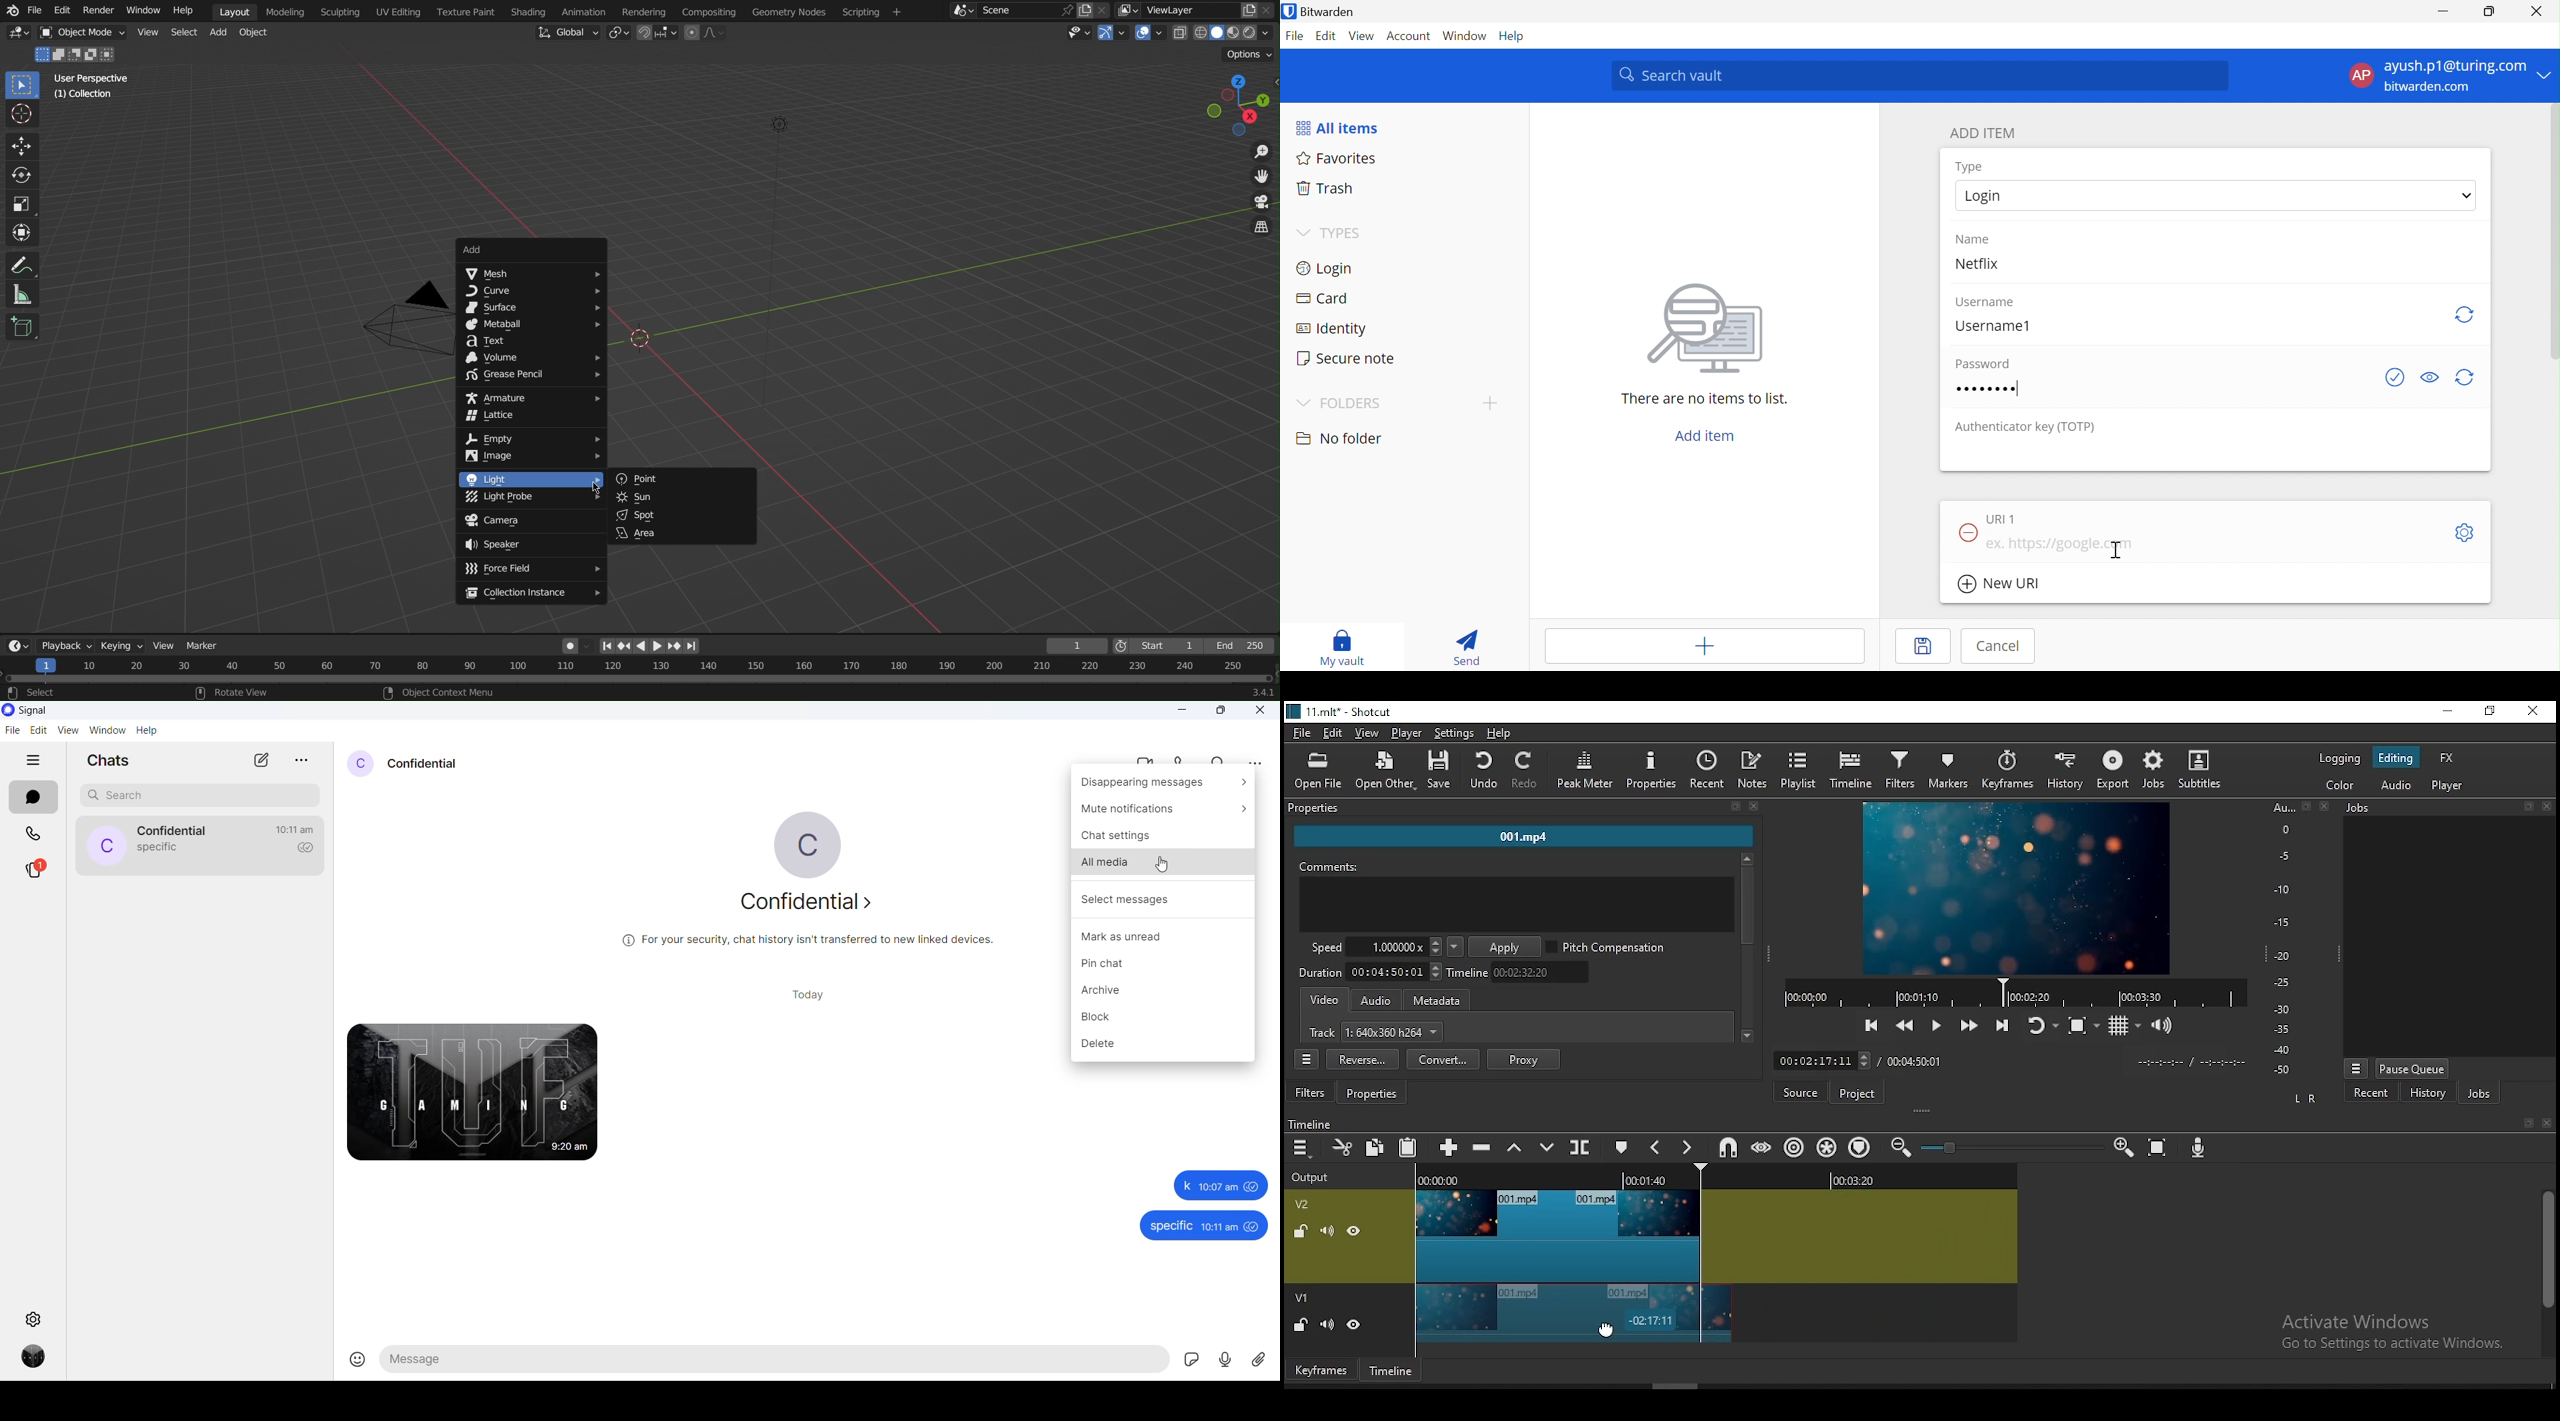 This screenshot has height=1428, width=2576. Describe the element at coordinates (1466, 650) in the screenshot. I see `Send` at that location.